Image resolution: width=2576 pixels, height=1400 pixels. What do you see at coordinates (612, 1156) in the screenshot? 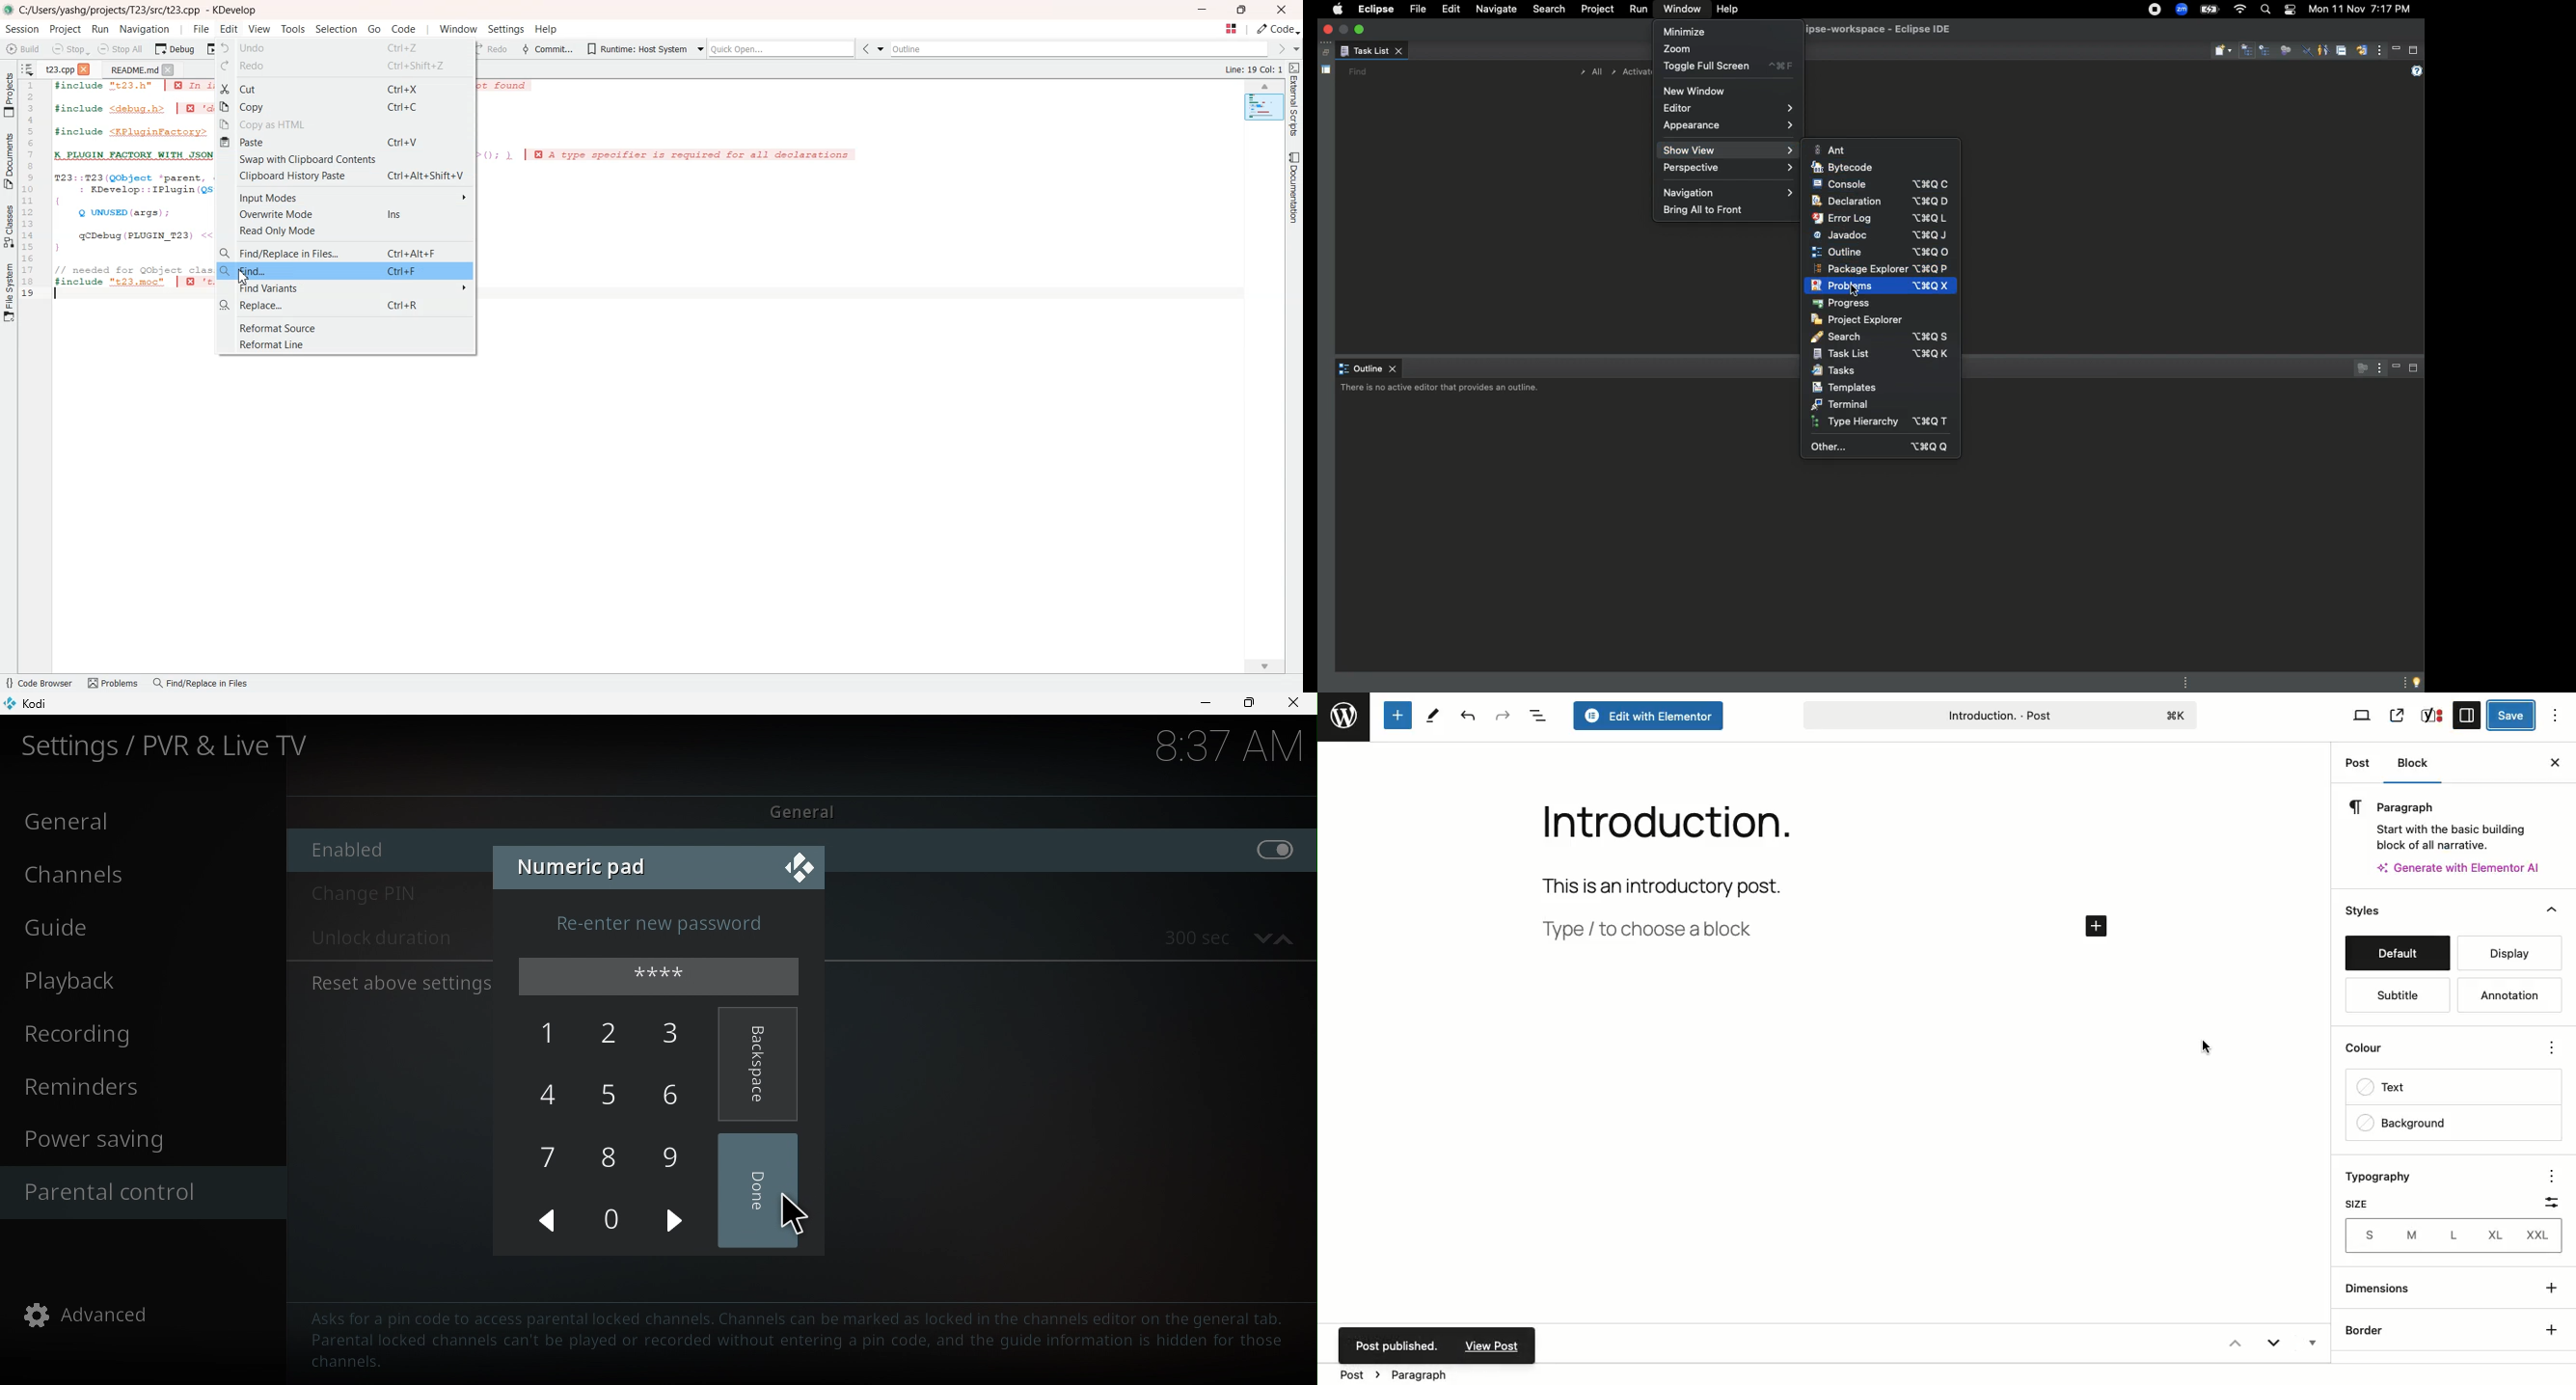
I see `8` at bounding box center [612, 1156].